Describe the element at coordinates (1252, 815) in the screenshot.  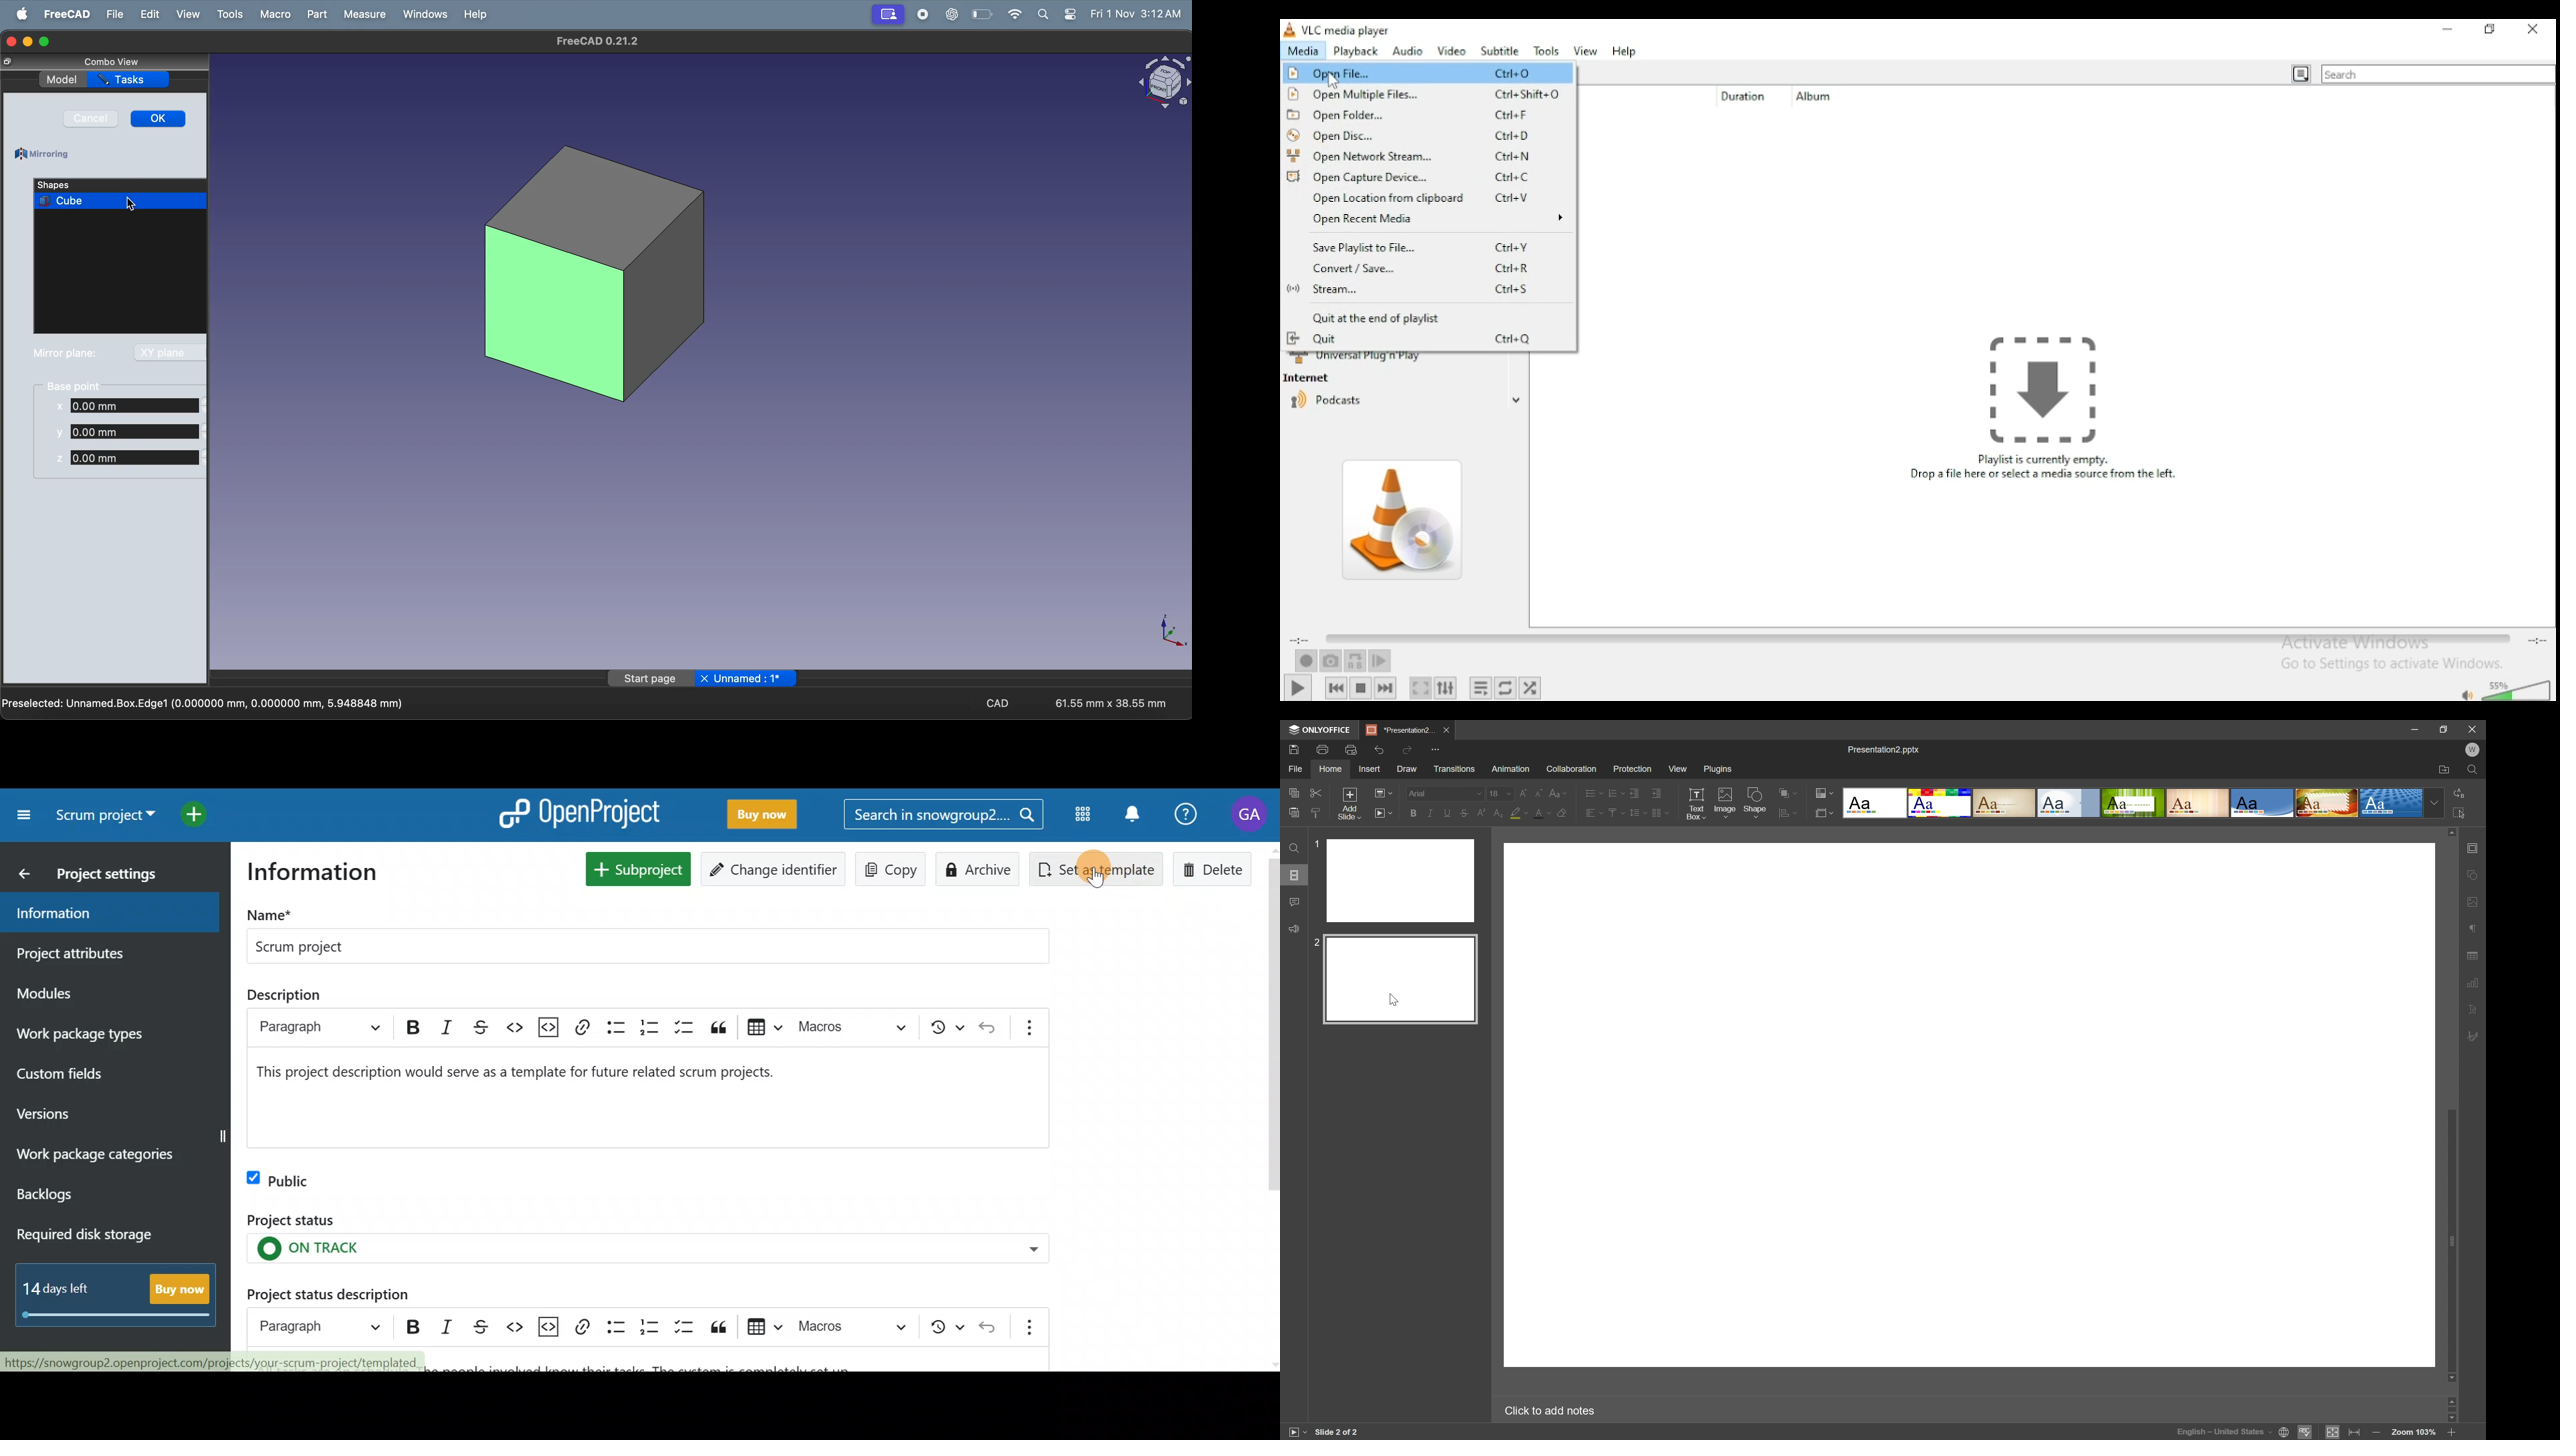
I see `Account name` at that location.